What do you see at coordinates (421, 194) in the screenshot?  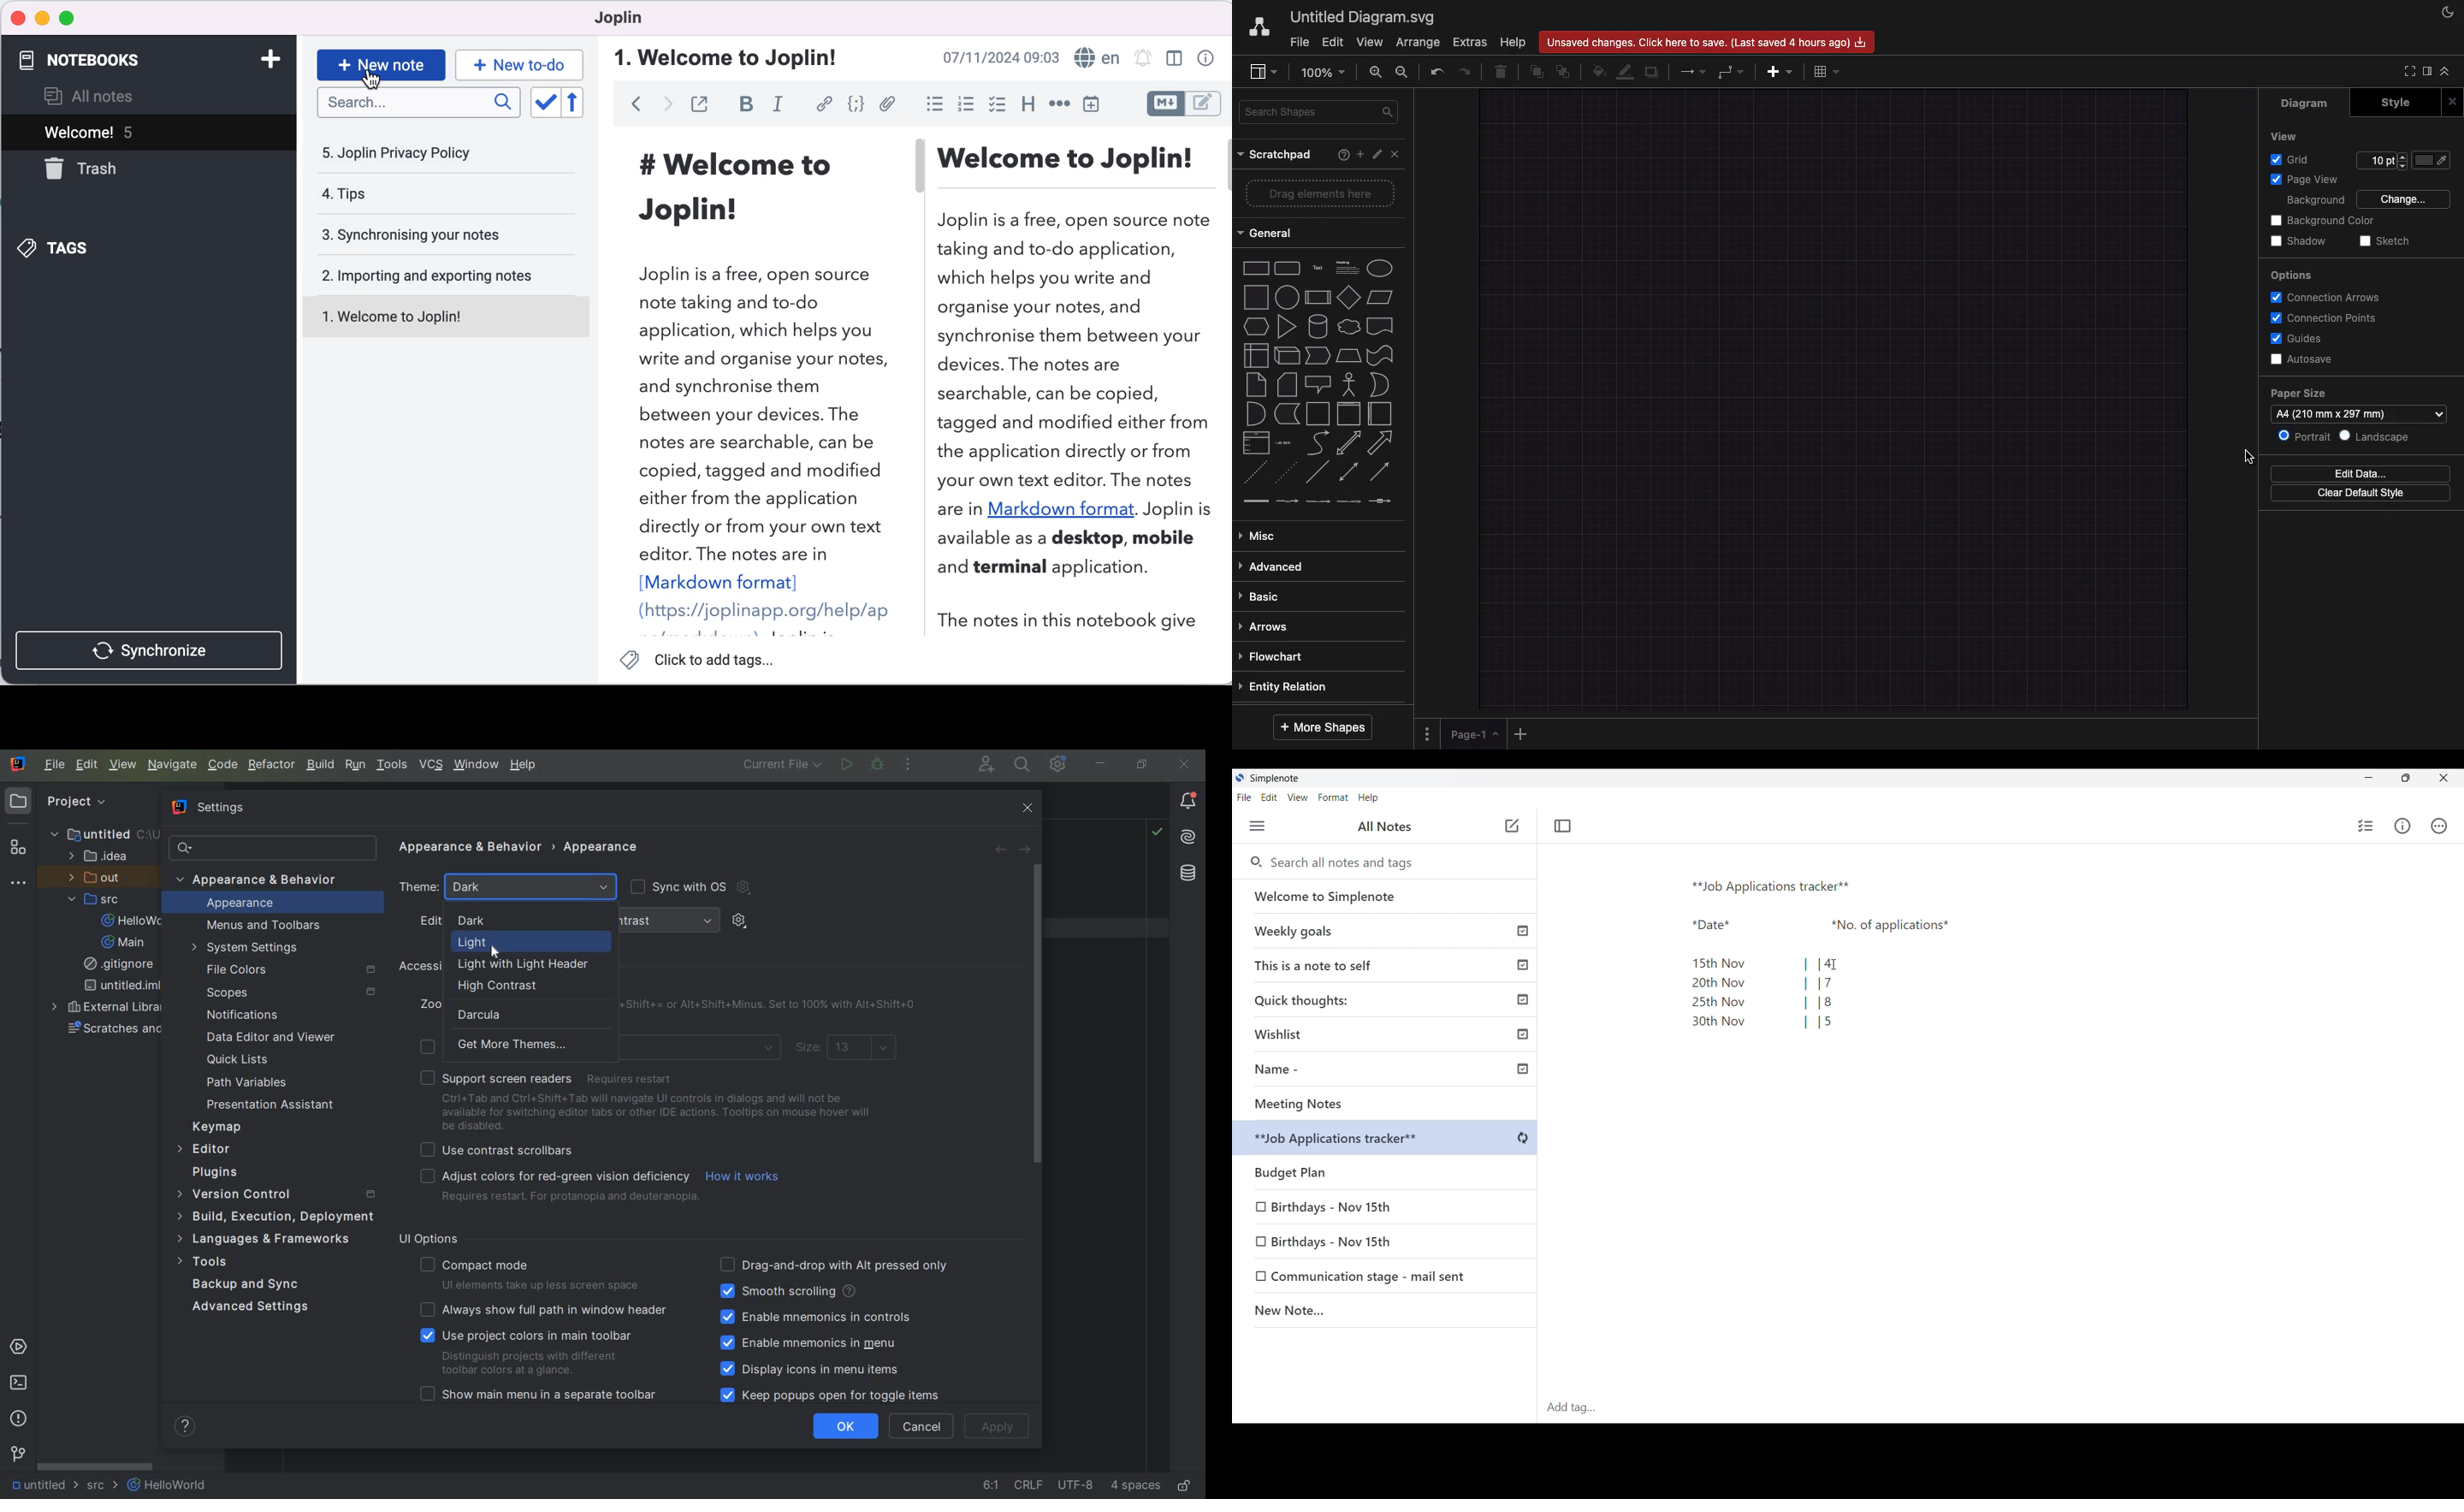 I see `tips` at bounding box center [421, 194].